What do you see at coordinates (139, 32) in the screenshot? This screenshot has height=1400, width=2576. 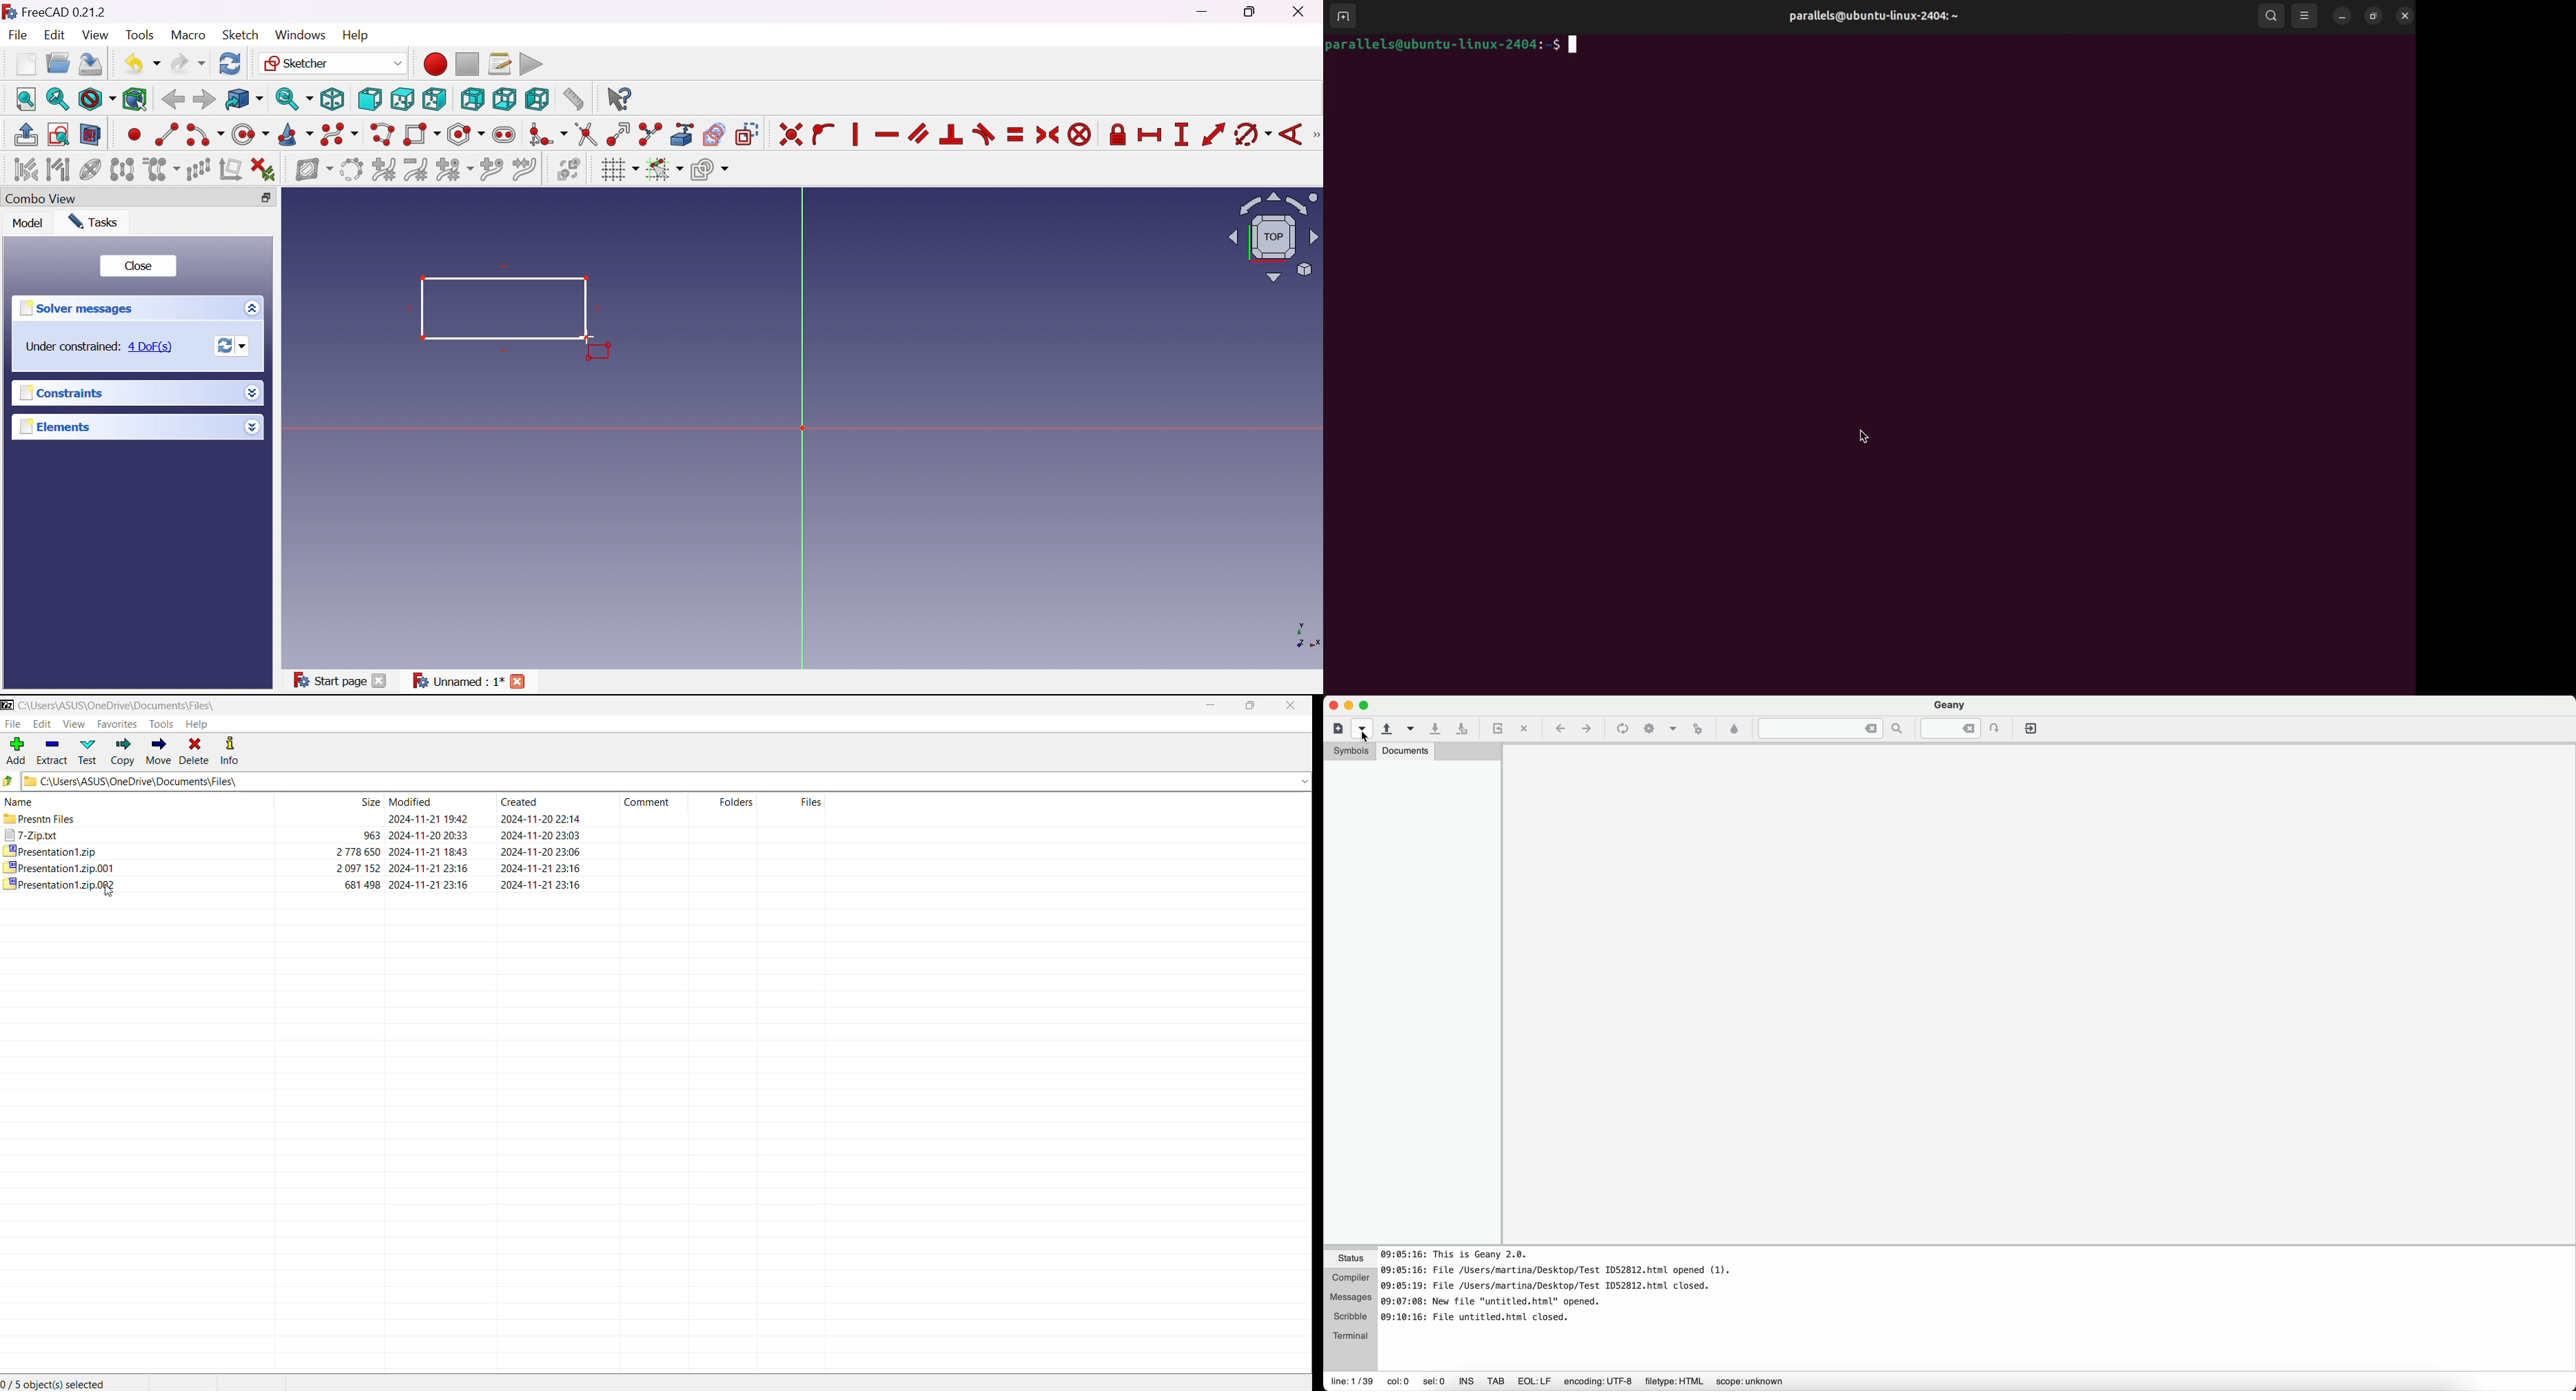 I see `Tools` at bounding box center [139, 32].